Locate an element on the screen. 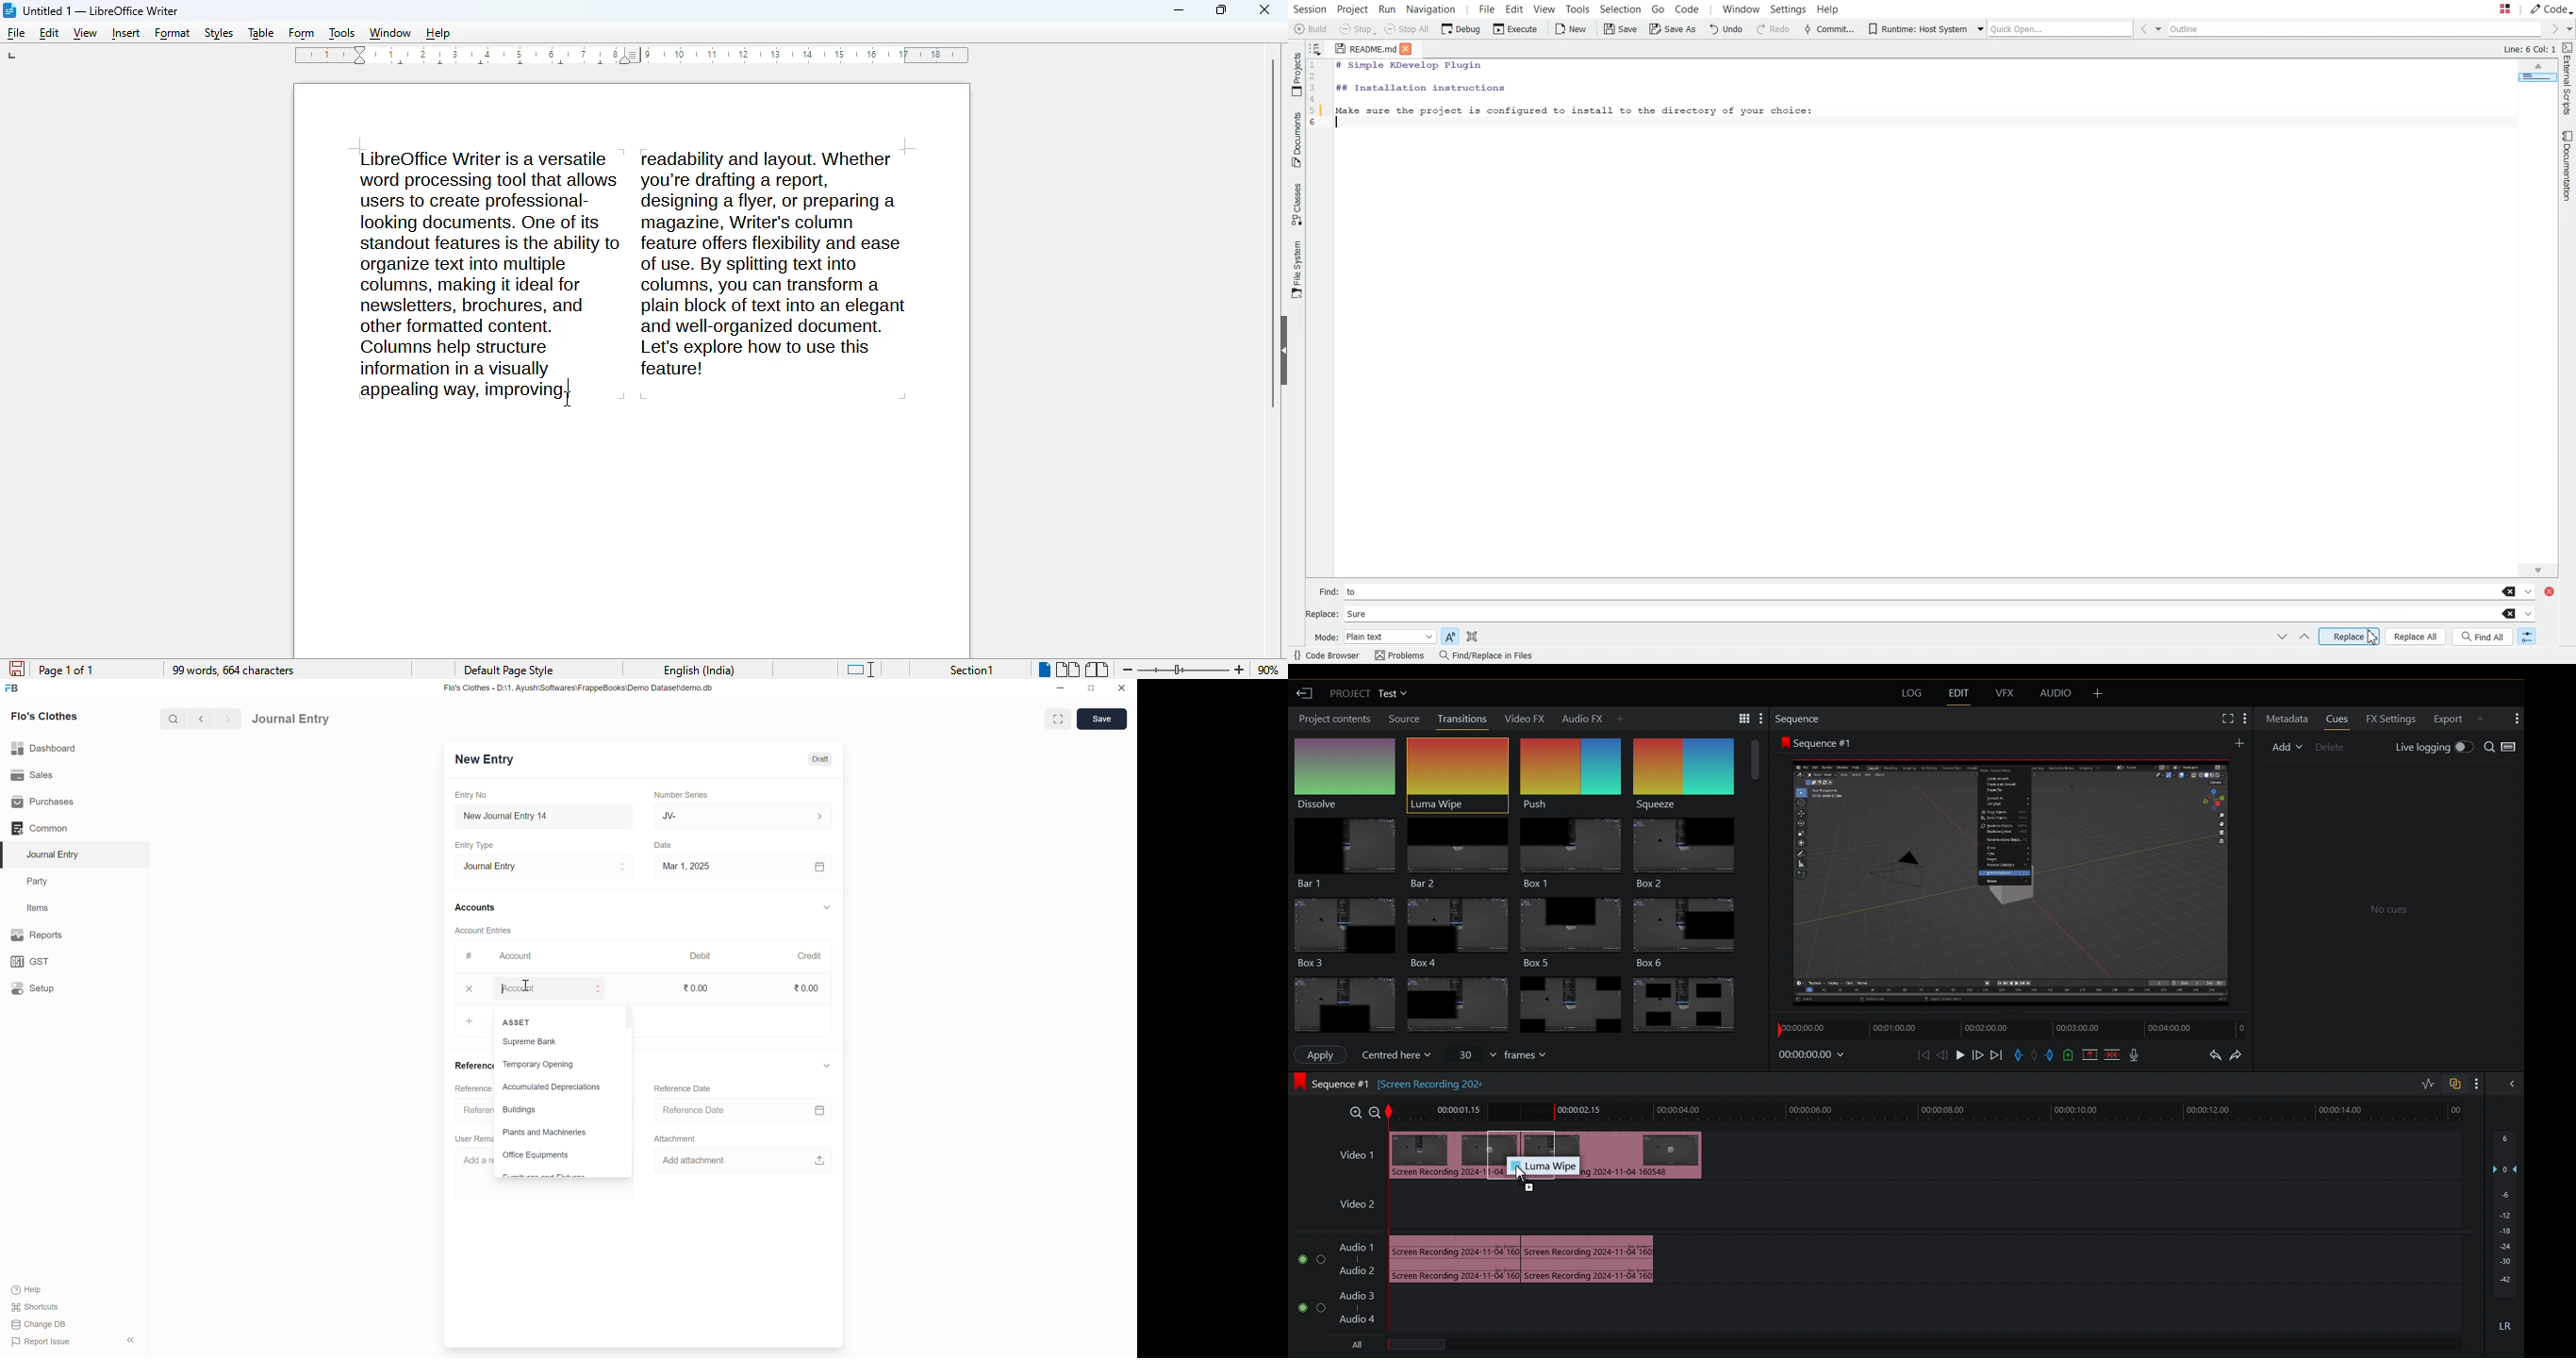  Flo's Clothes - D:\1. Ayush\Softwares\FrappeBooks\Demo Dataset\demo.db is located at coordinates (581, 687).